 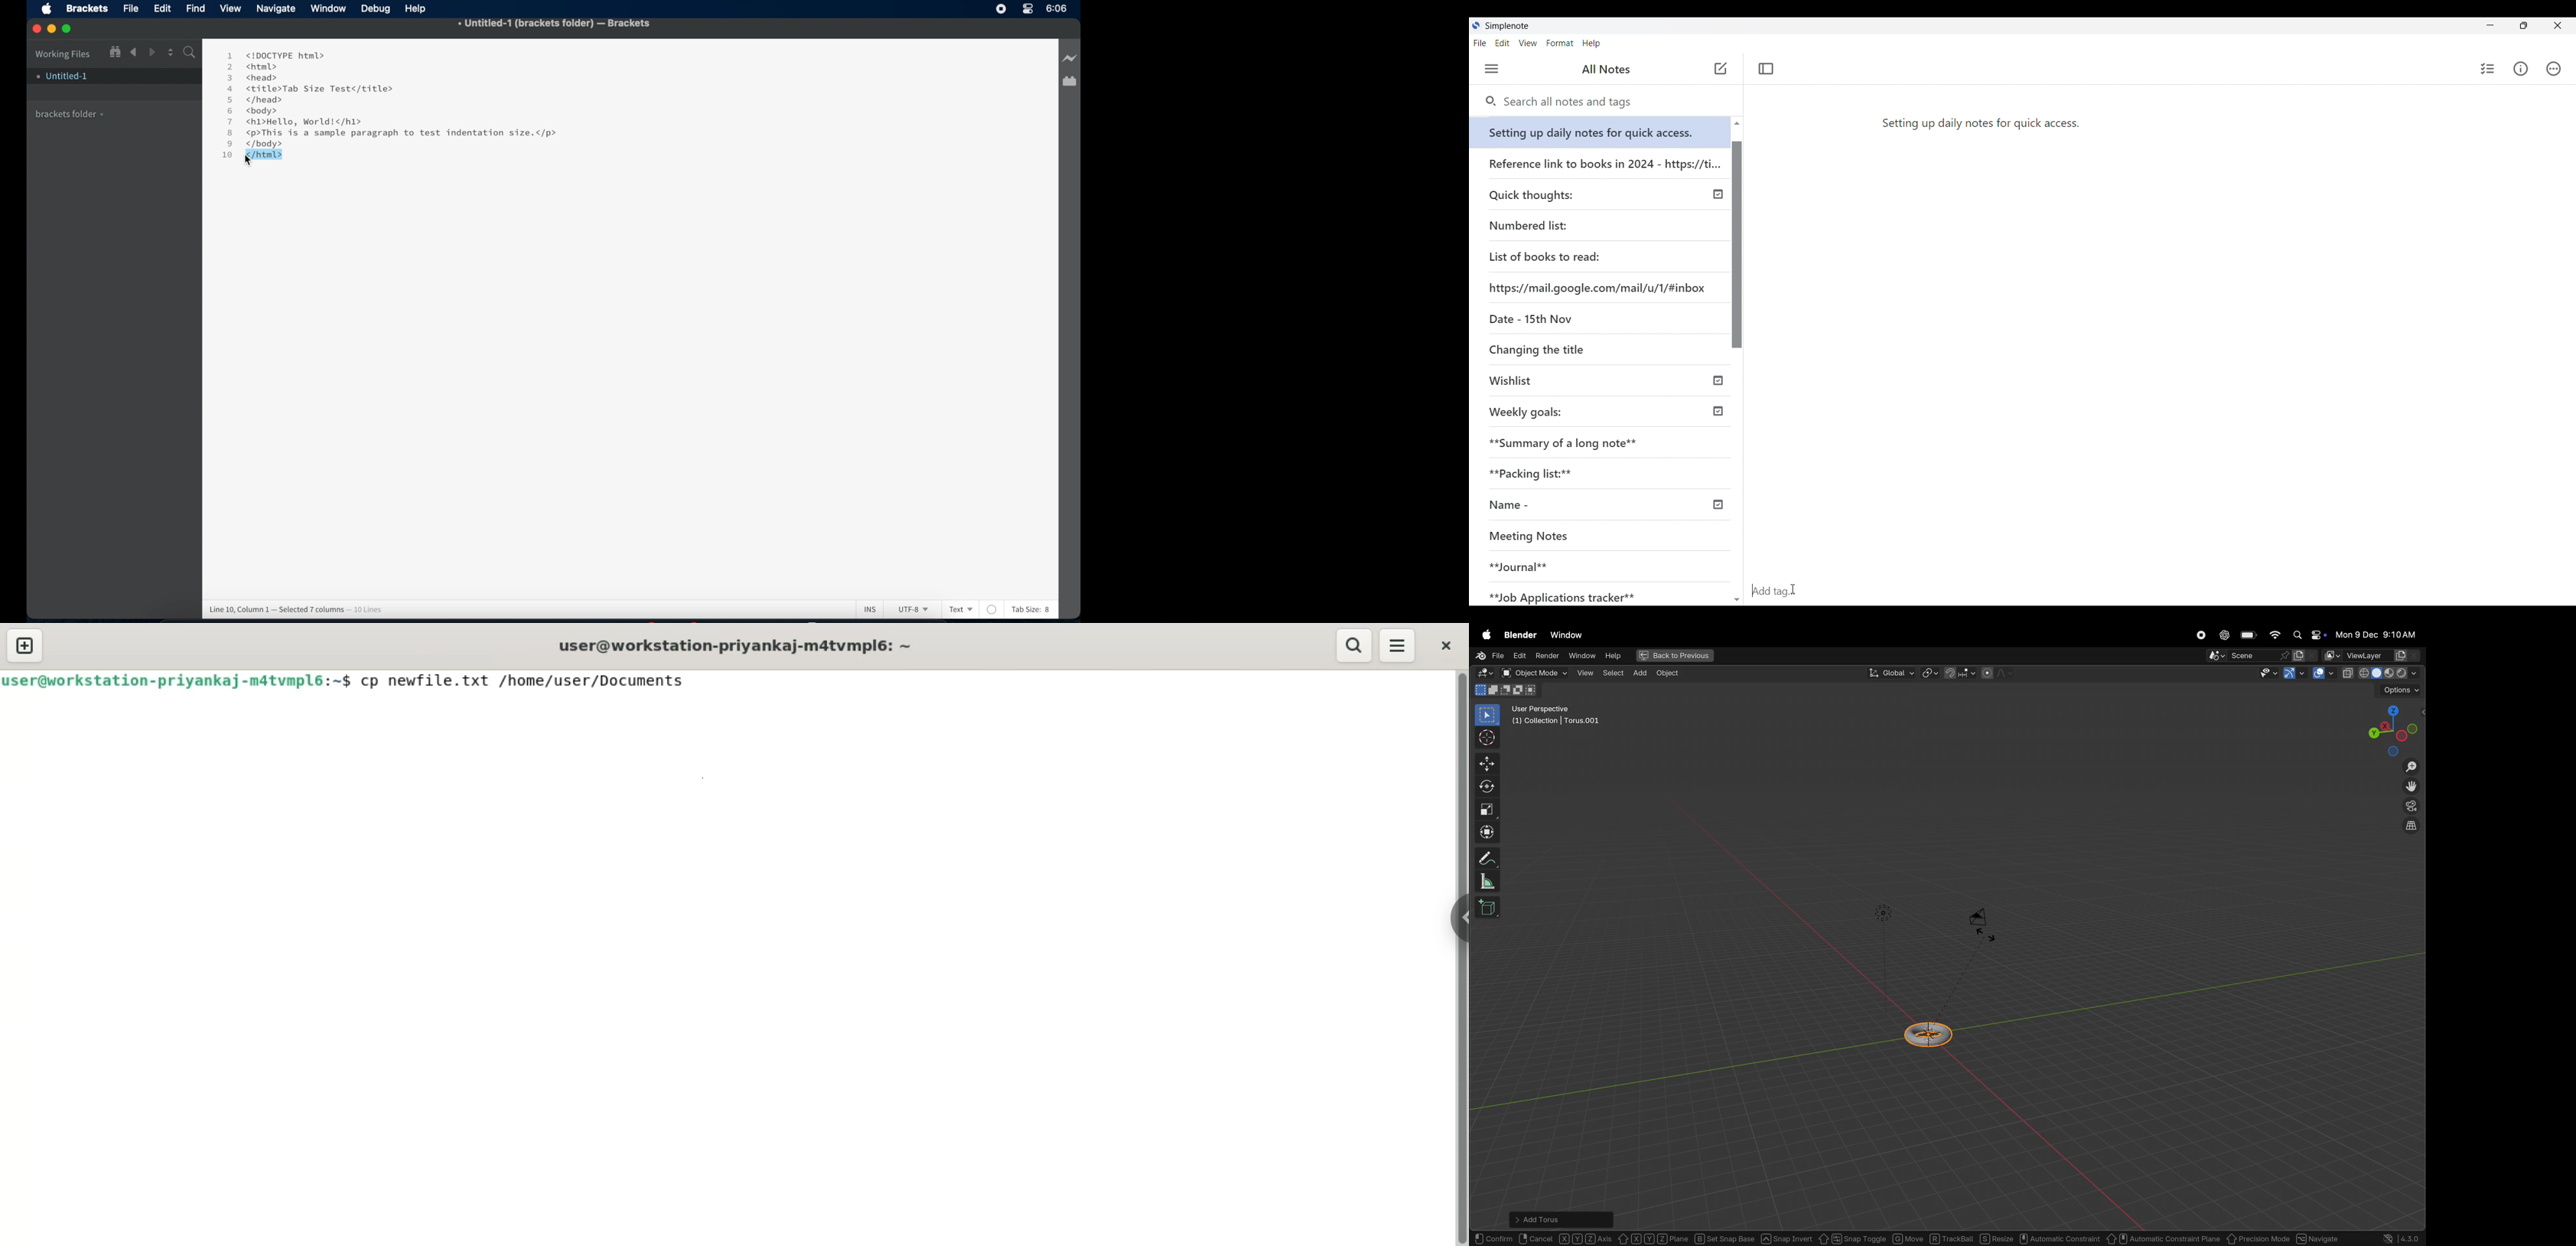 I want to click on Debug, so click(x=377, y=9).